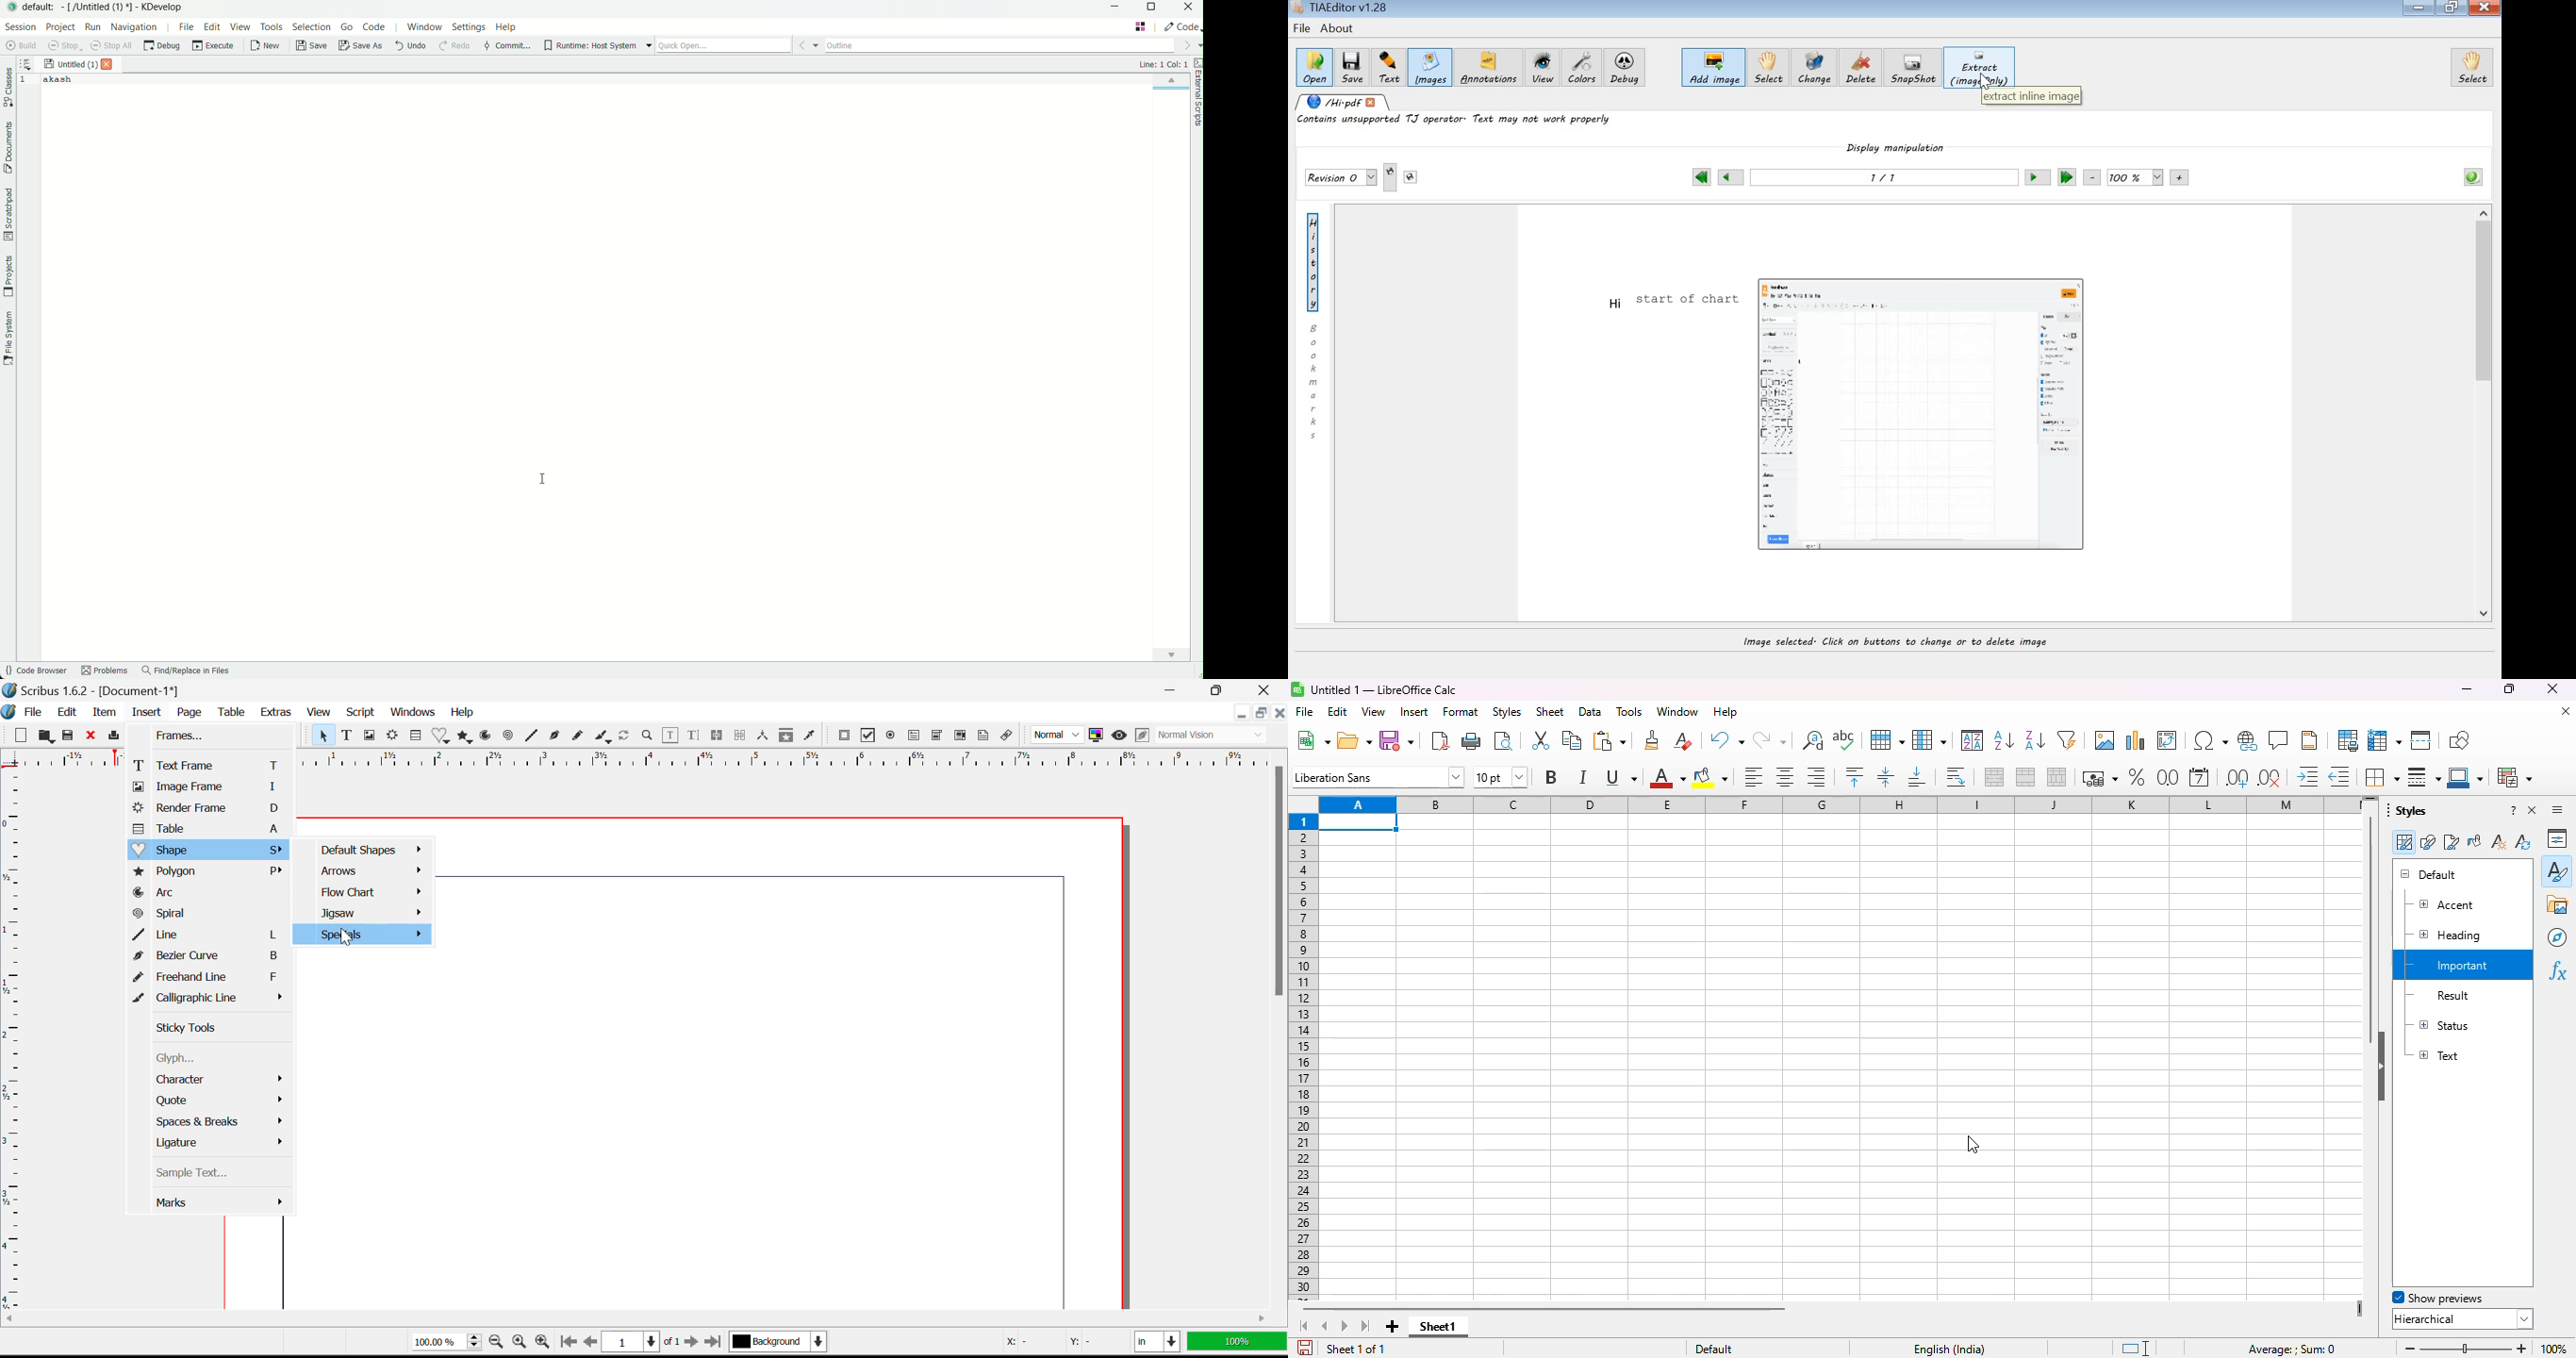  I want to click on fill format mode, so click(2474, 841).